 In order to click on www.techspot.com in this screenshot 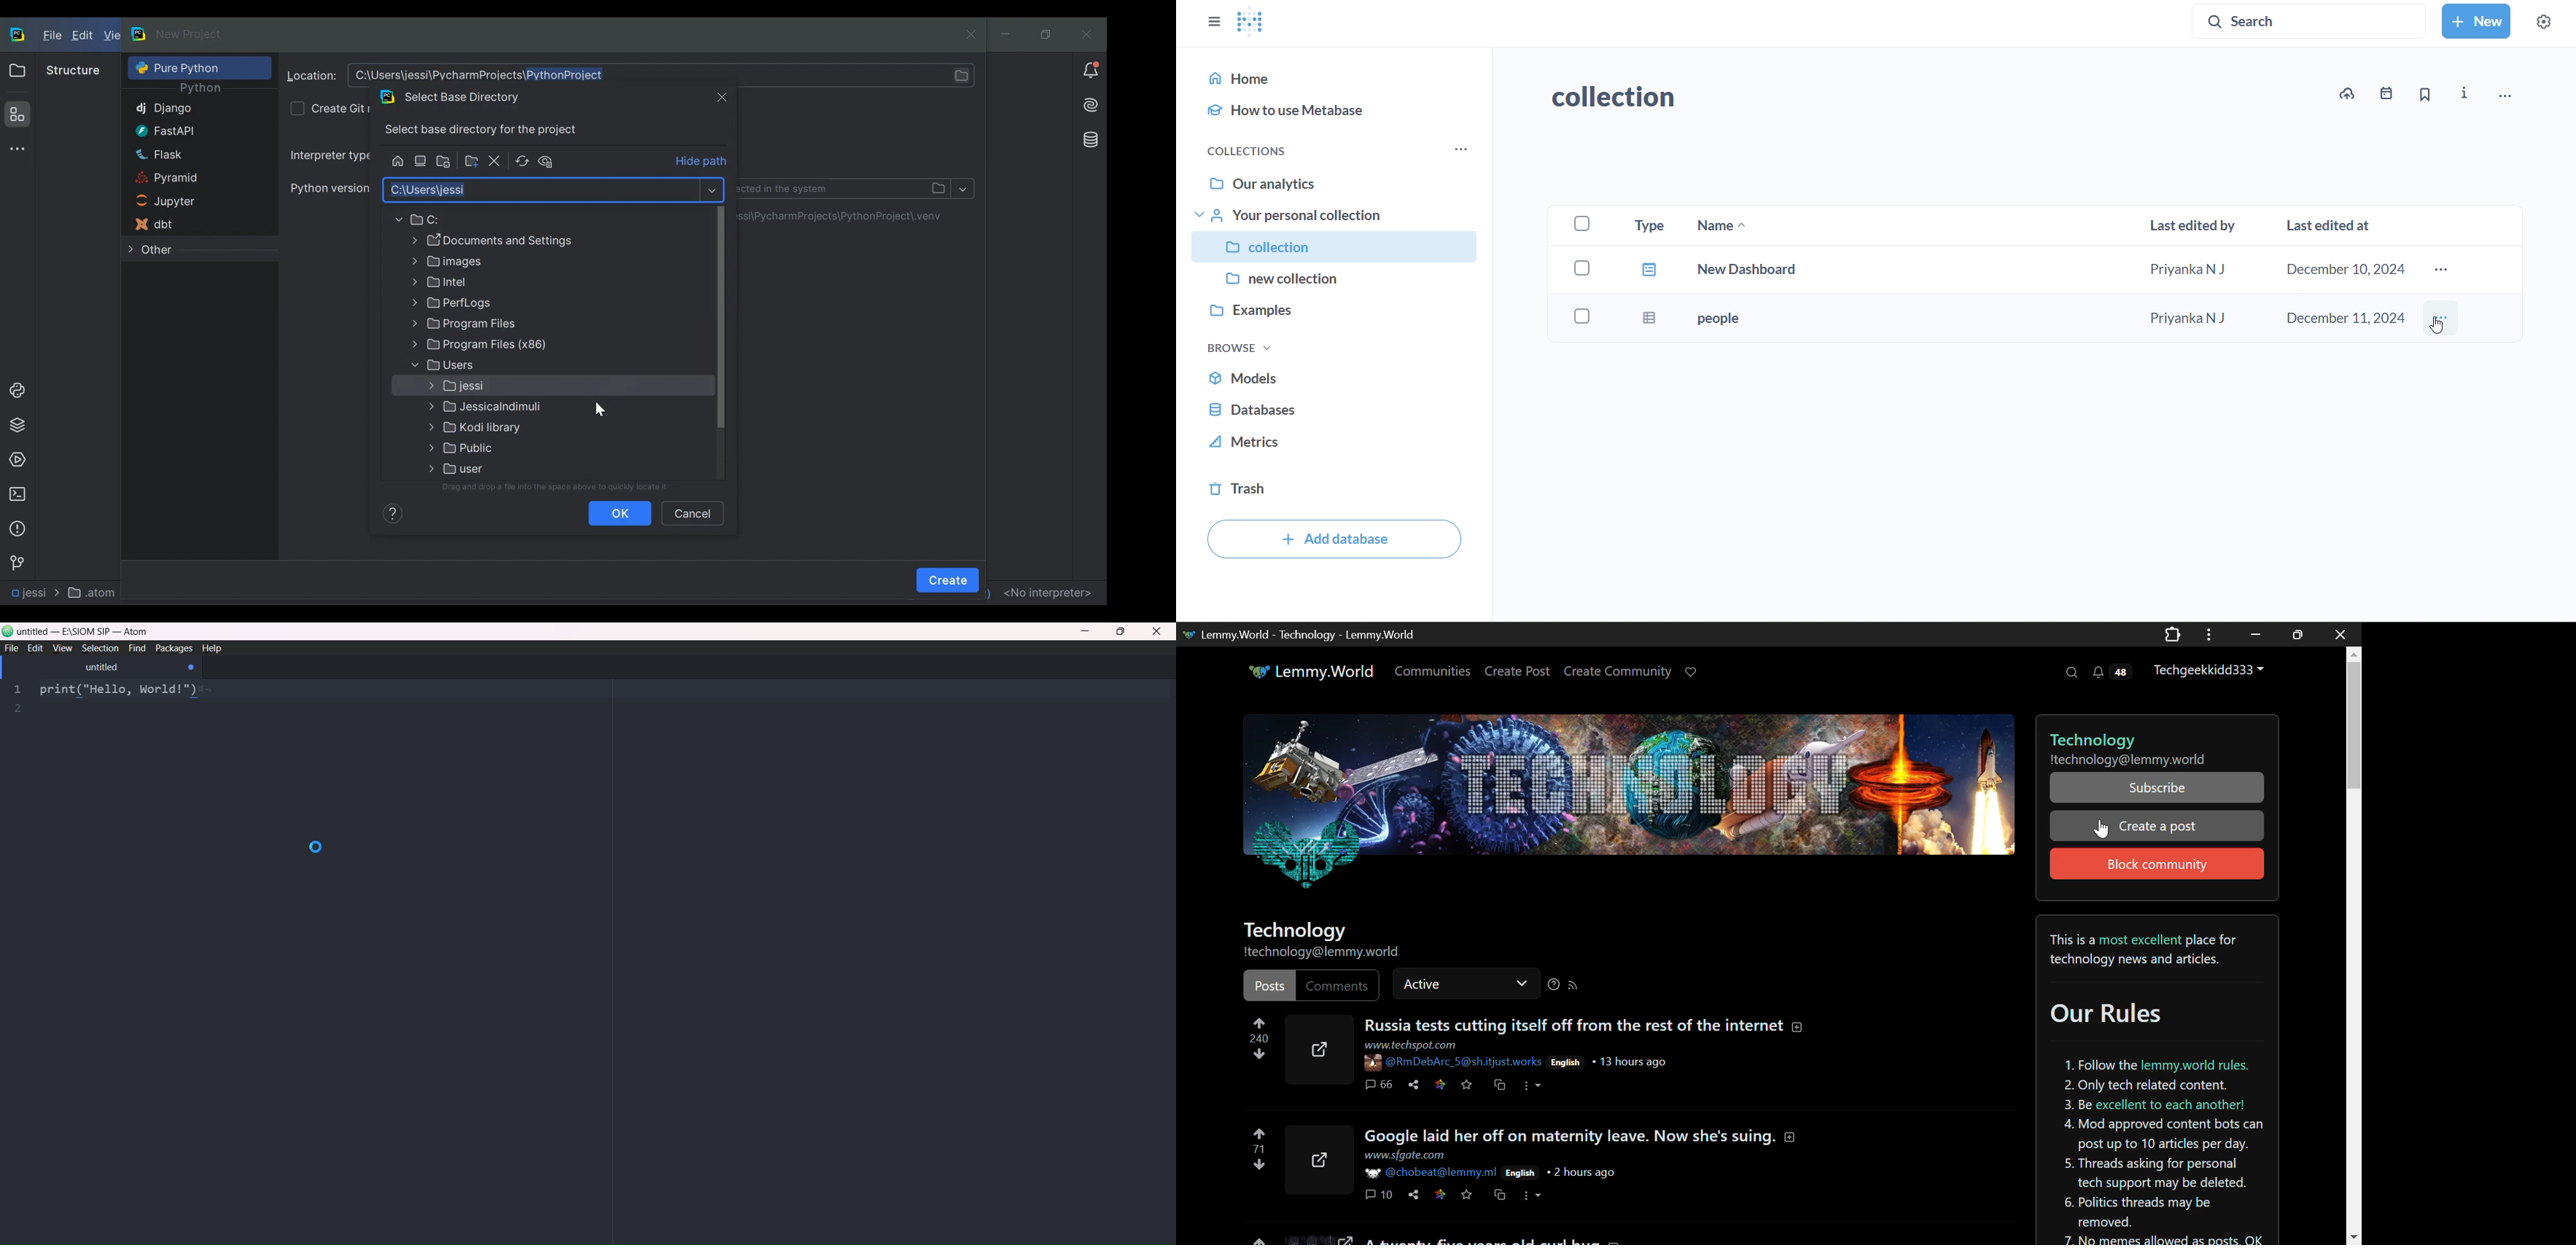, I will do `click(1413, 1045)`.